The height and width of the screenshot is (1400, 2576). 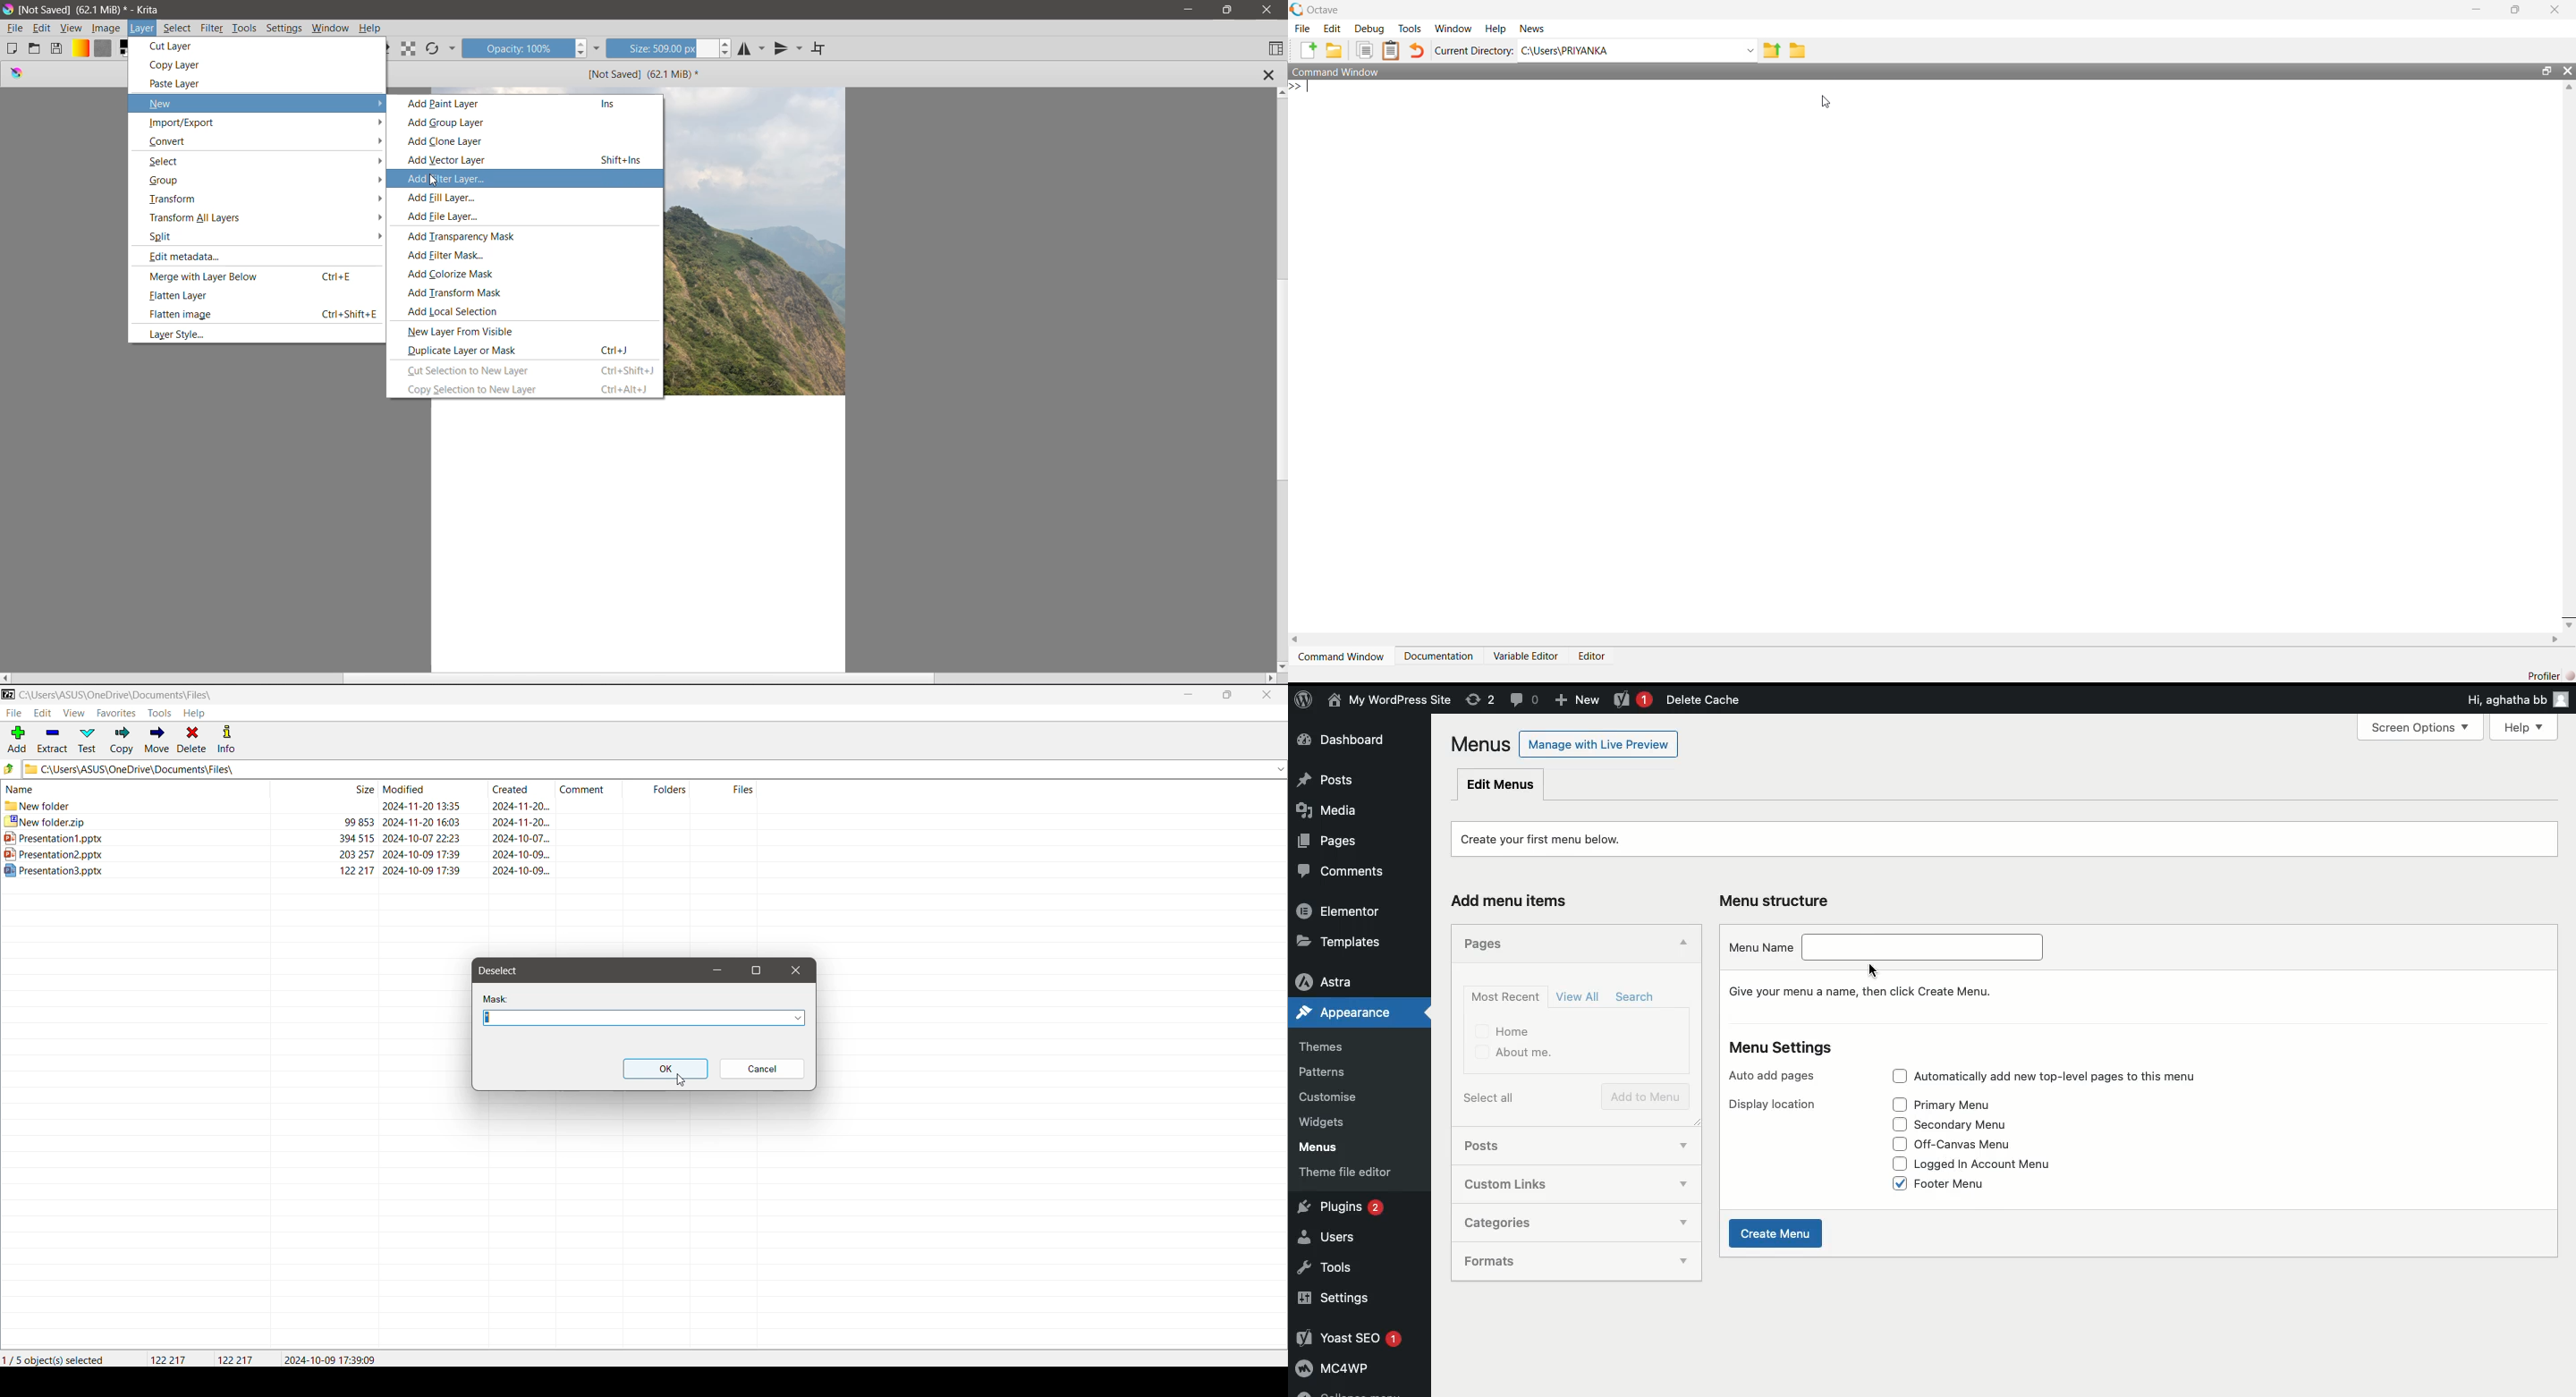 What do you see at coordinates (1503, 1030) in the screenshot?
I see `Home` at bounding box center [1503, 1030].